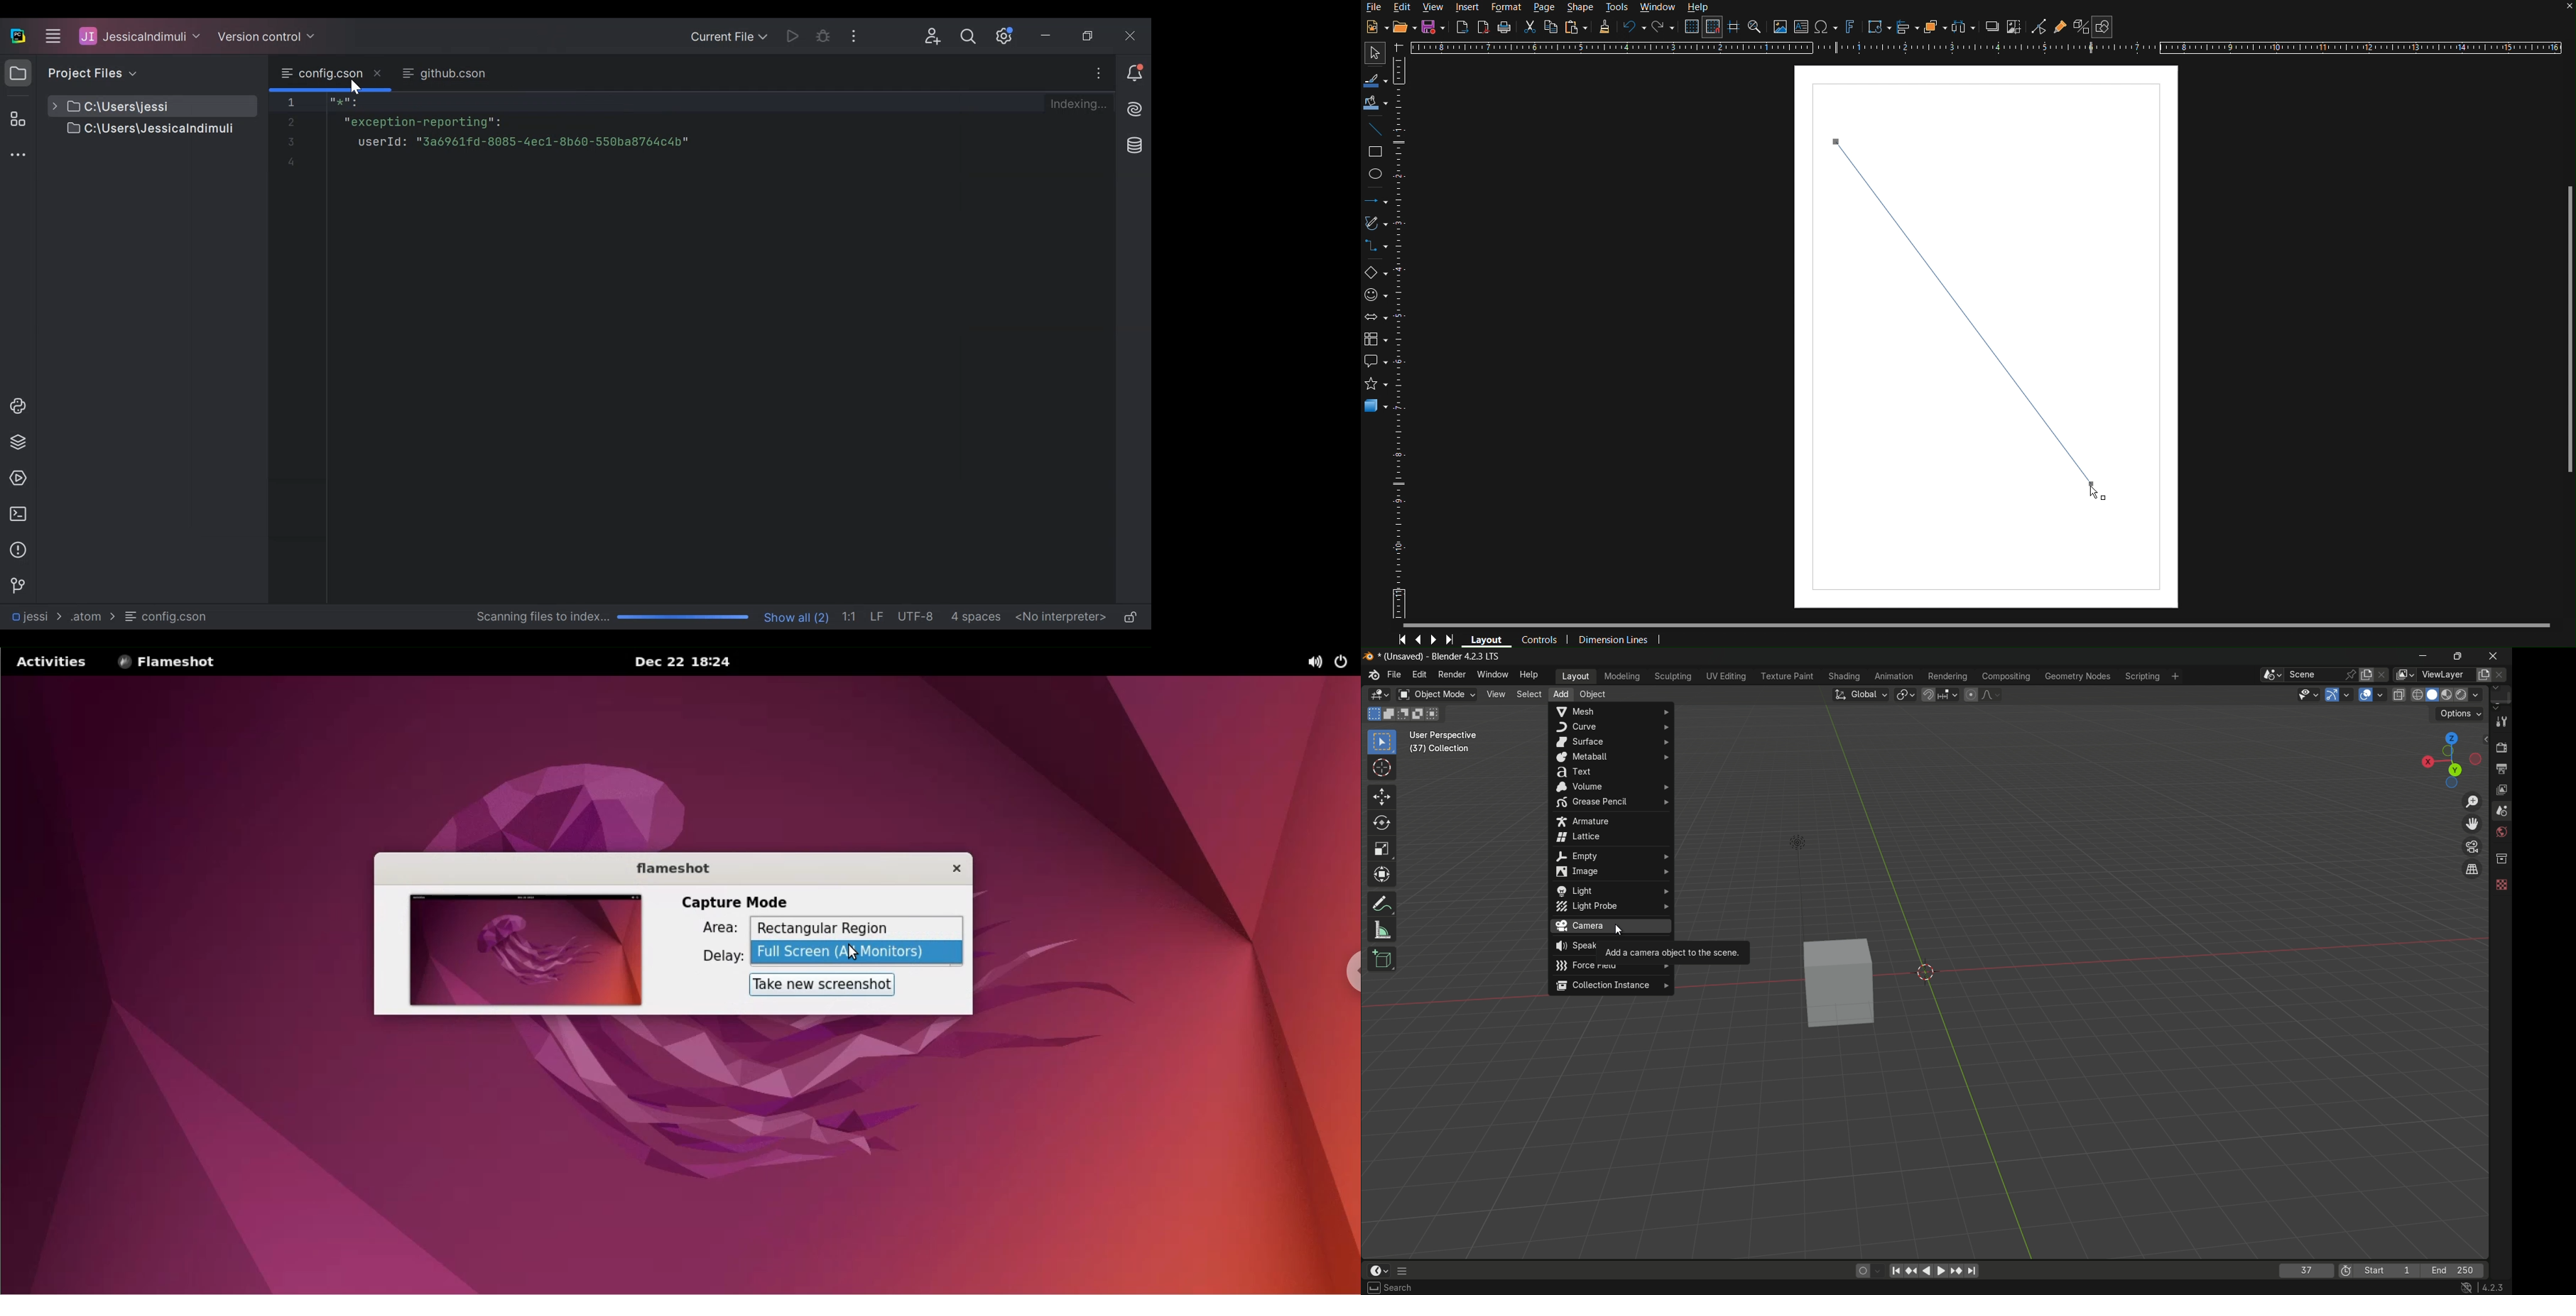 This screenshot has width=2576, height=1316. I want to click on texture, so click(2501, 885).